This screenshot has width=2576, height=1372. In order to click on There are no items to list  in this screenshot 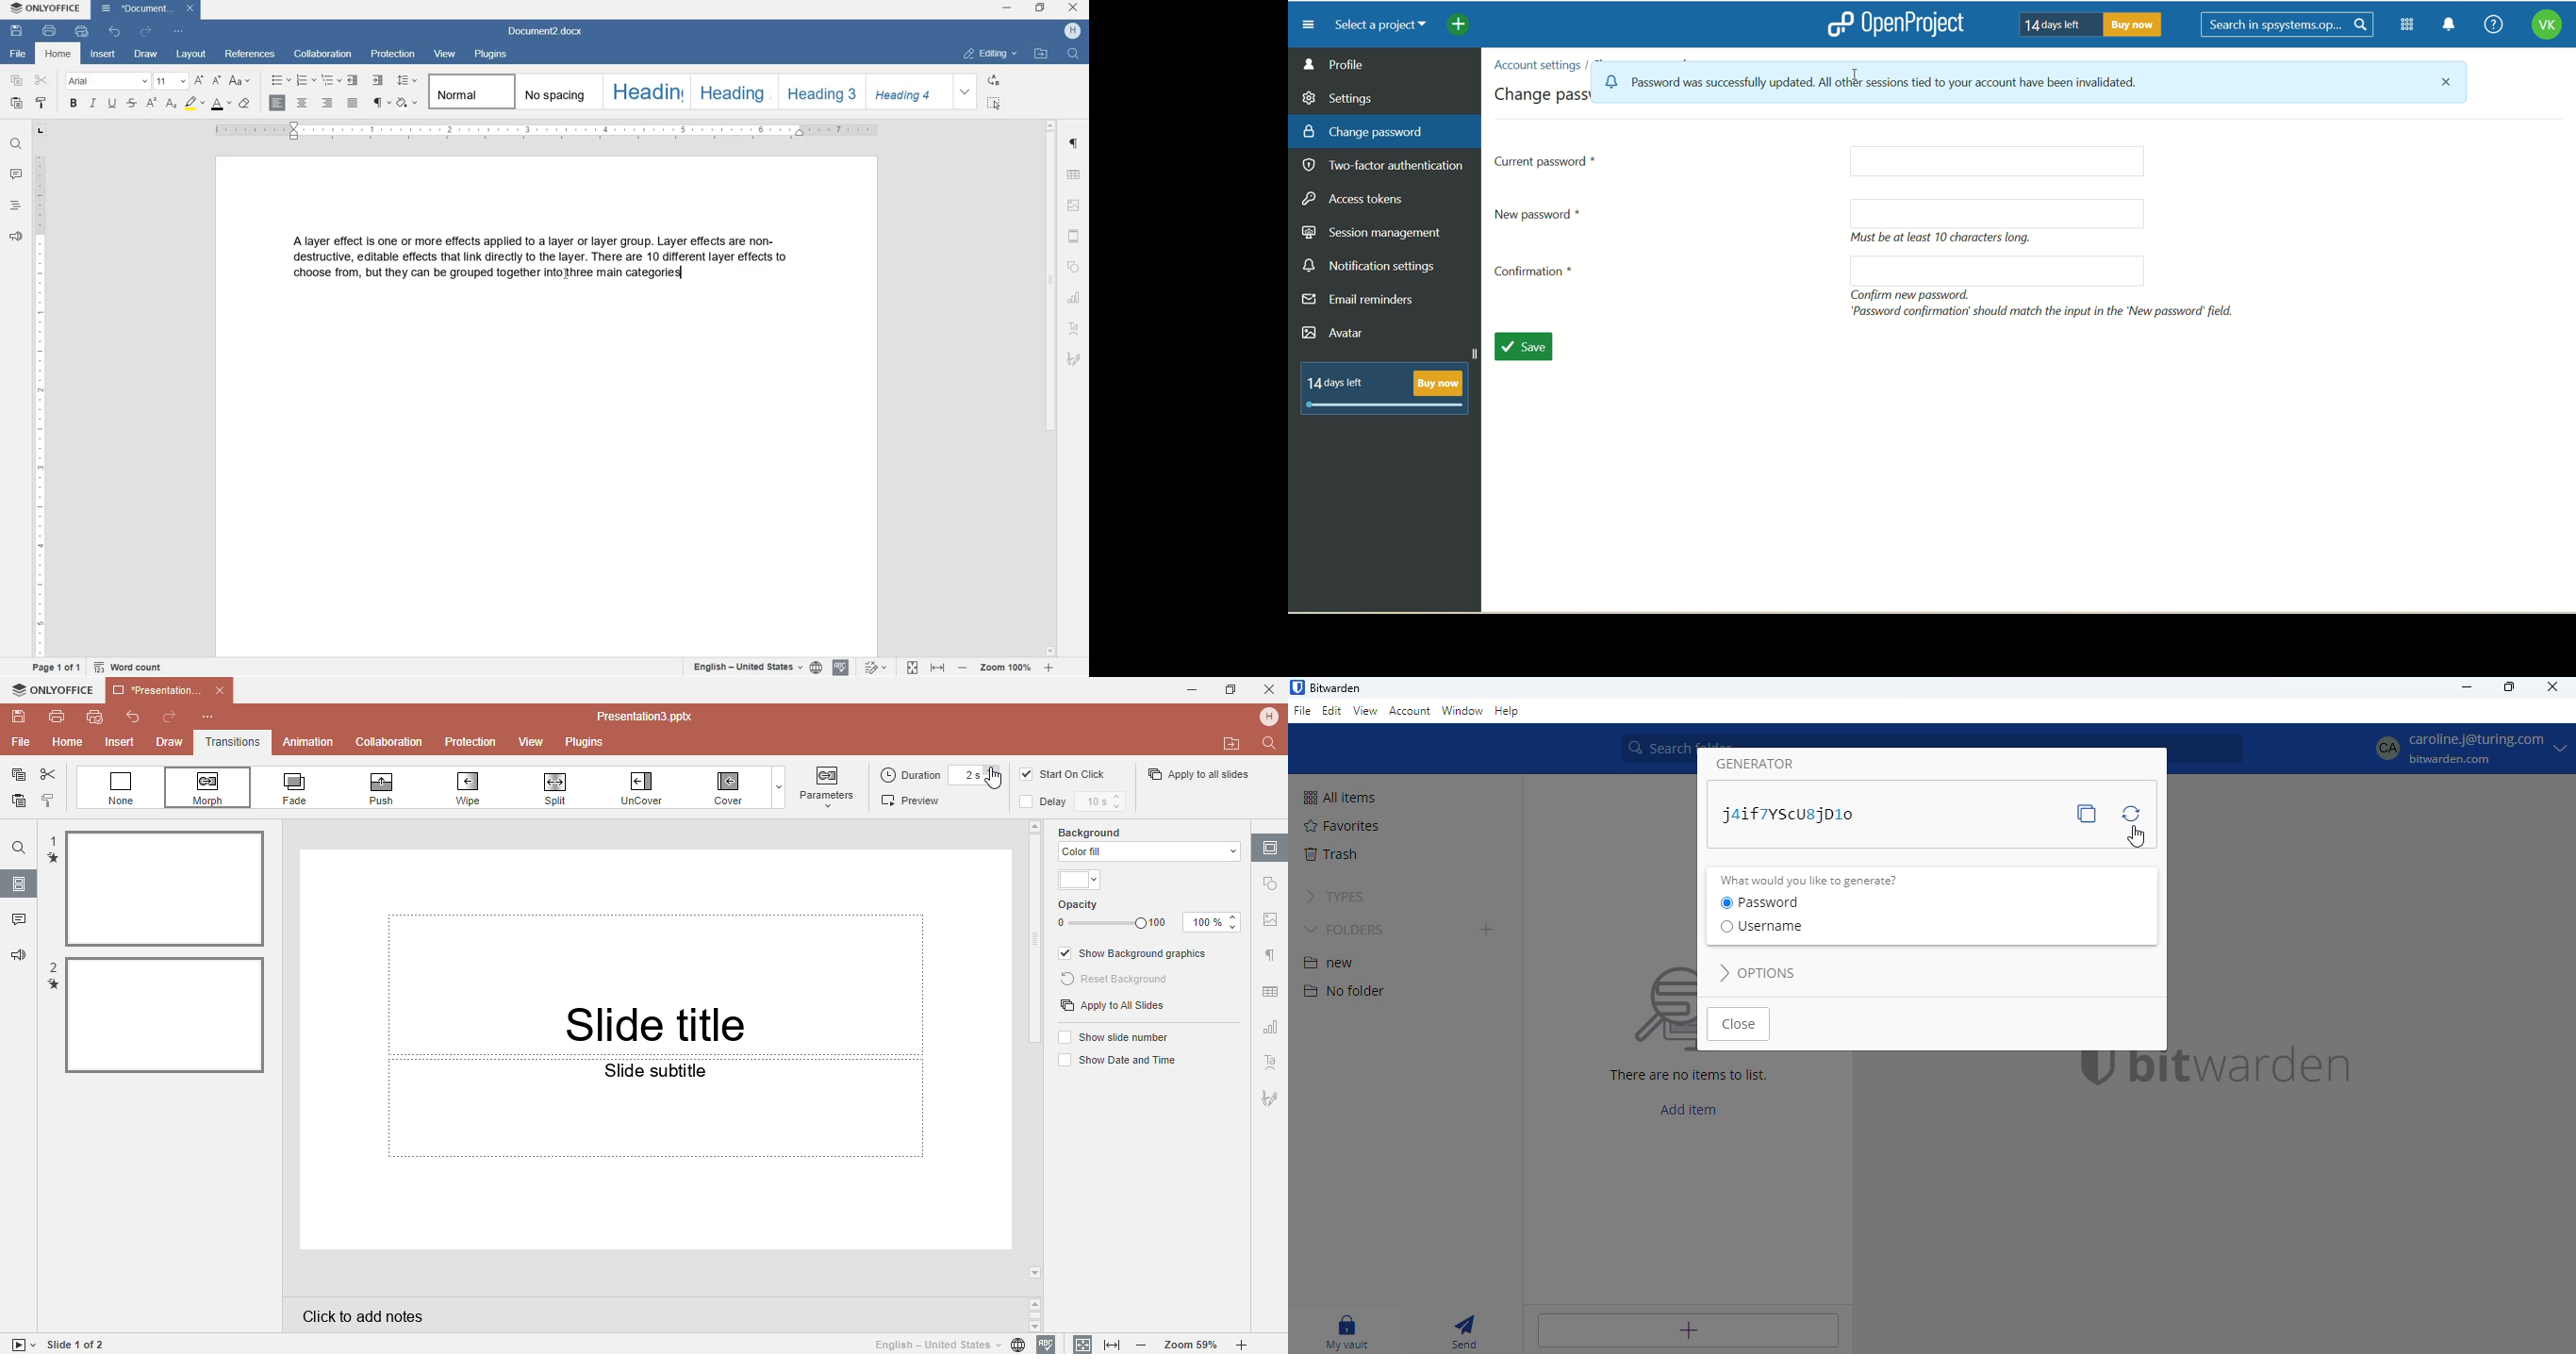, I will do `click(1695, 1077)`.